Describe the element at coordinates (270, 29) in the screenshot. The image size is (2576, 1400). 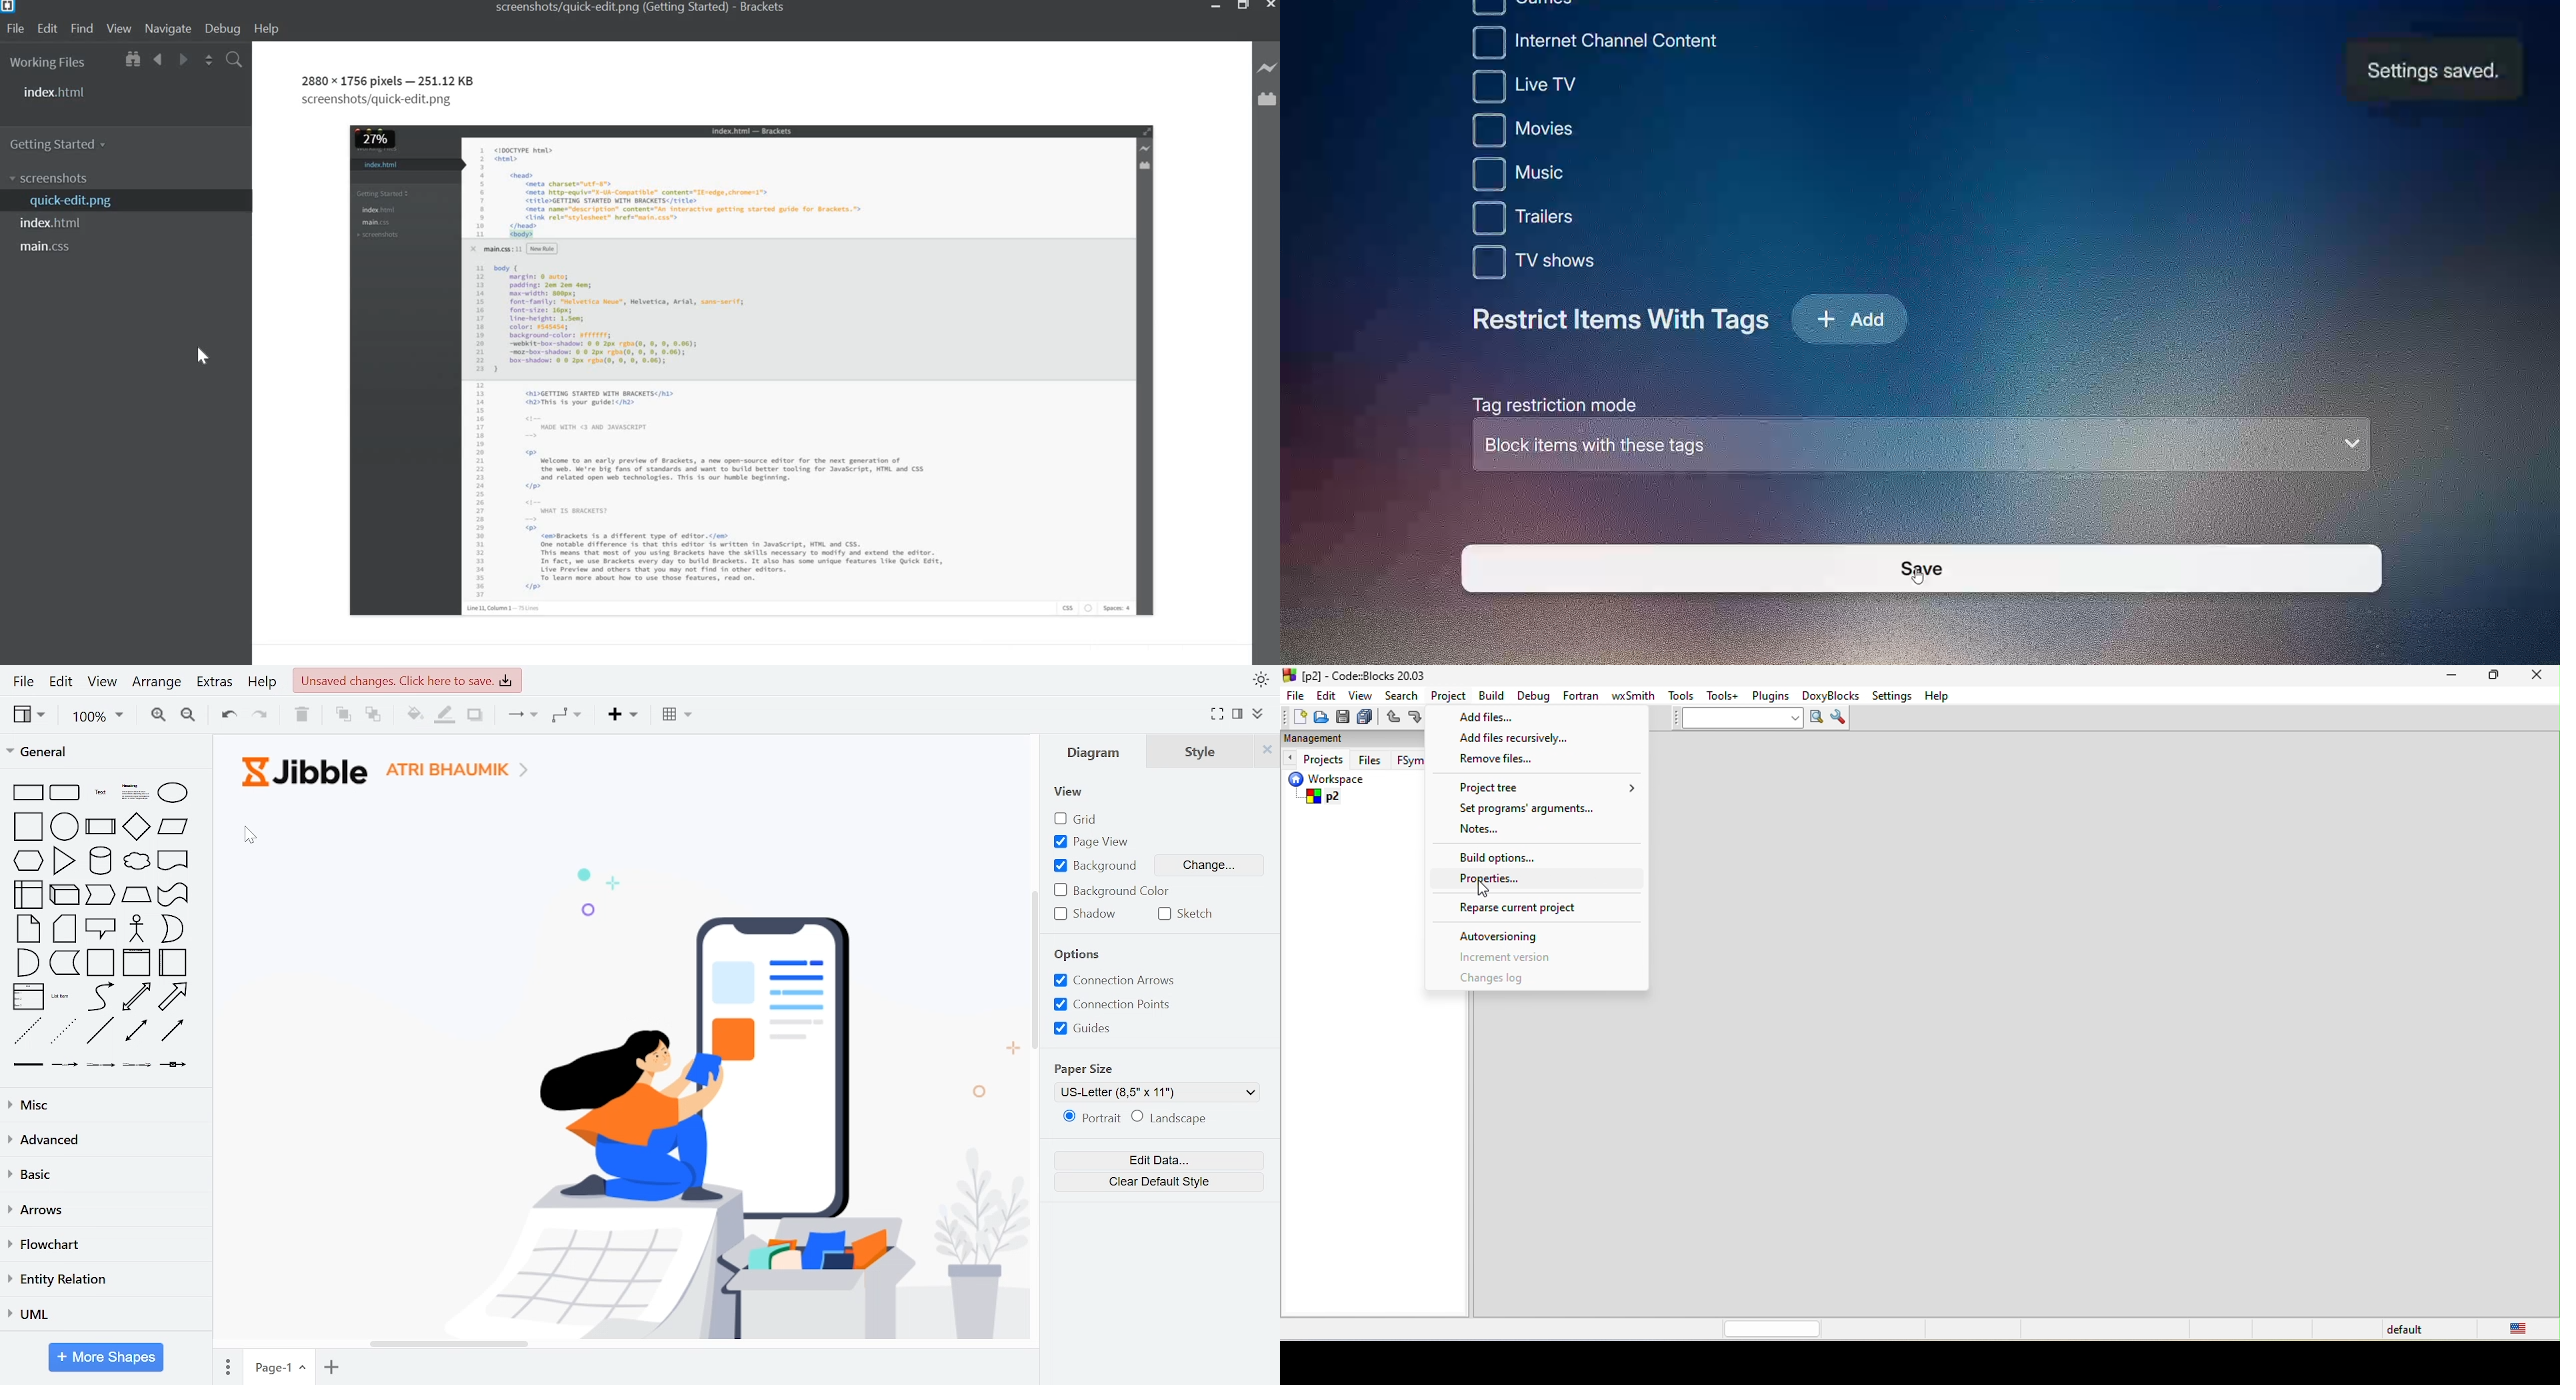
I see `help` at that location.